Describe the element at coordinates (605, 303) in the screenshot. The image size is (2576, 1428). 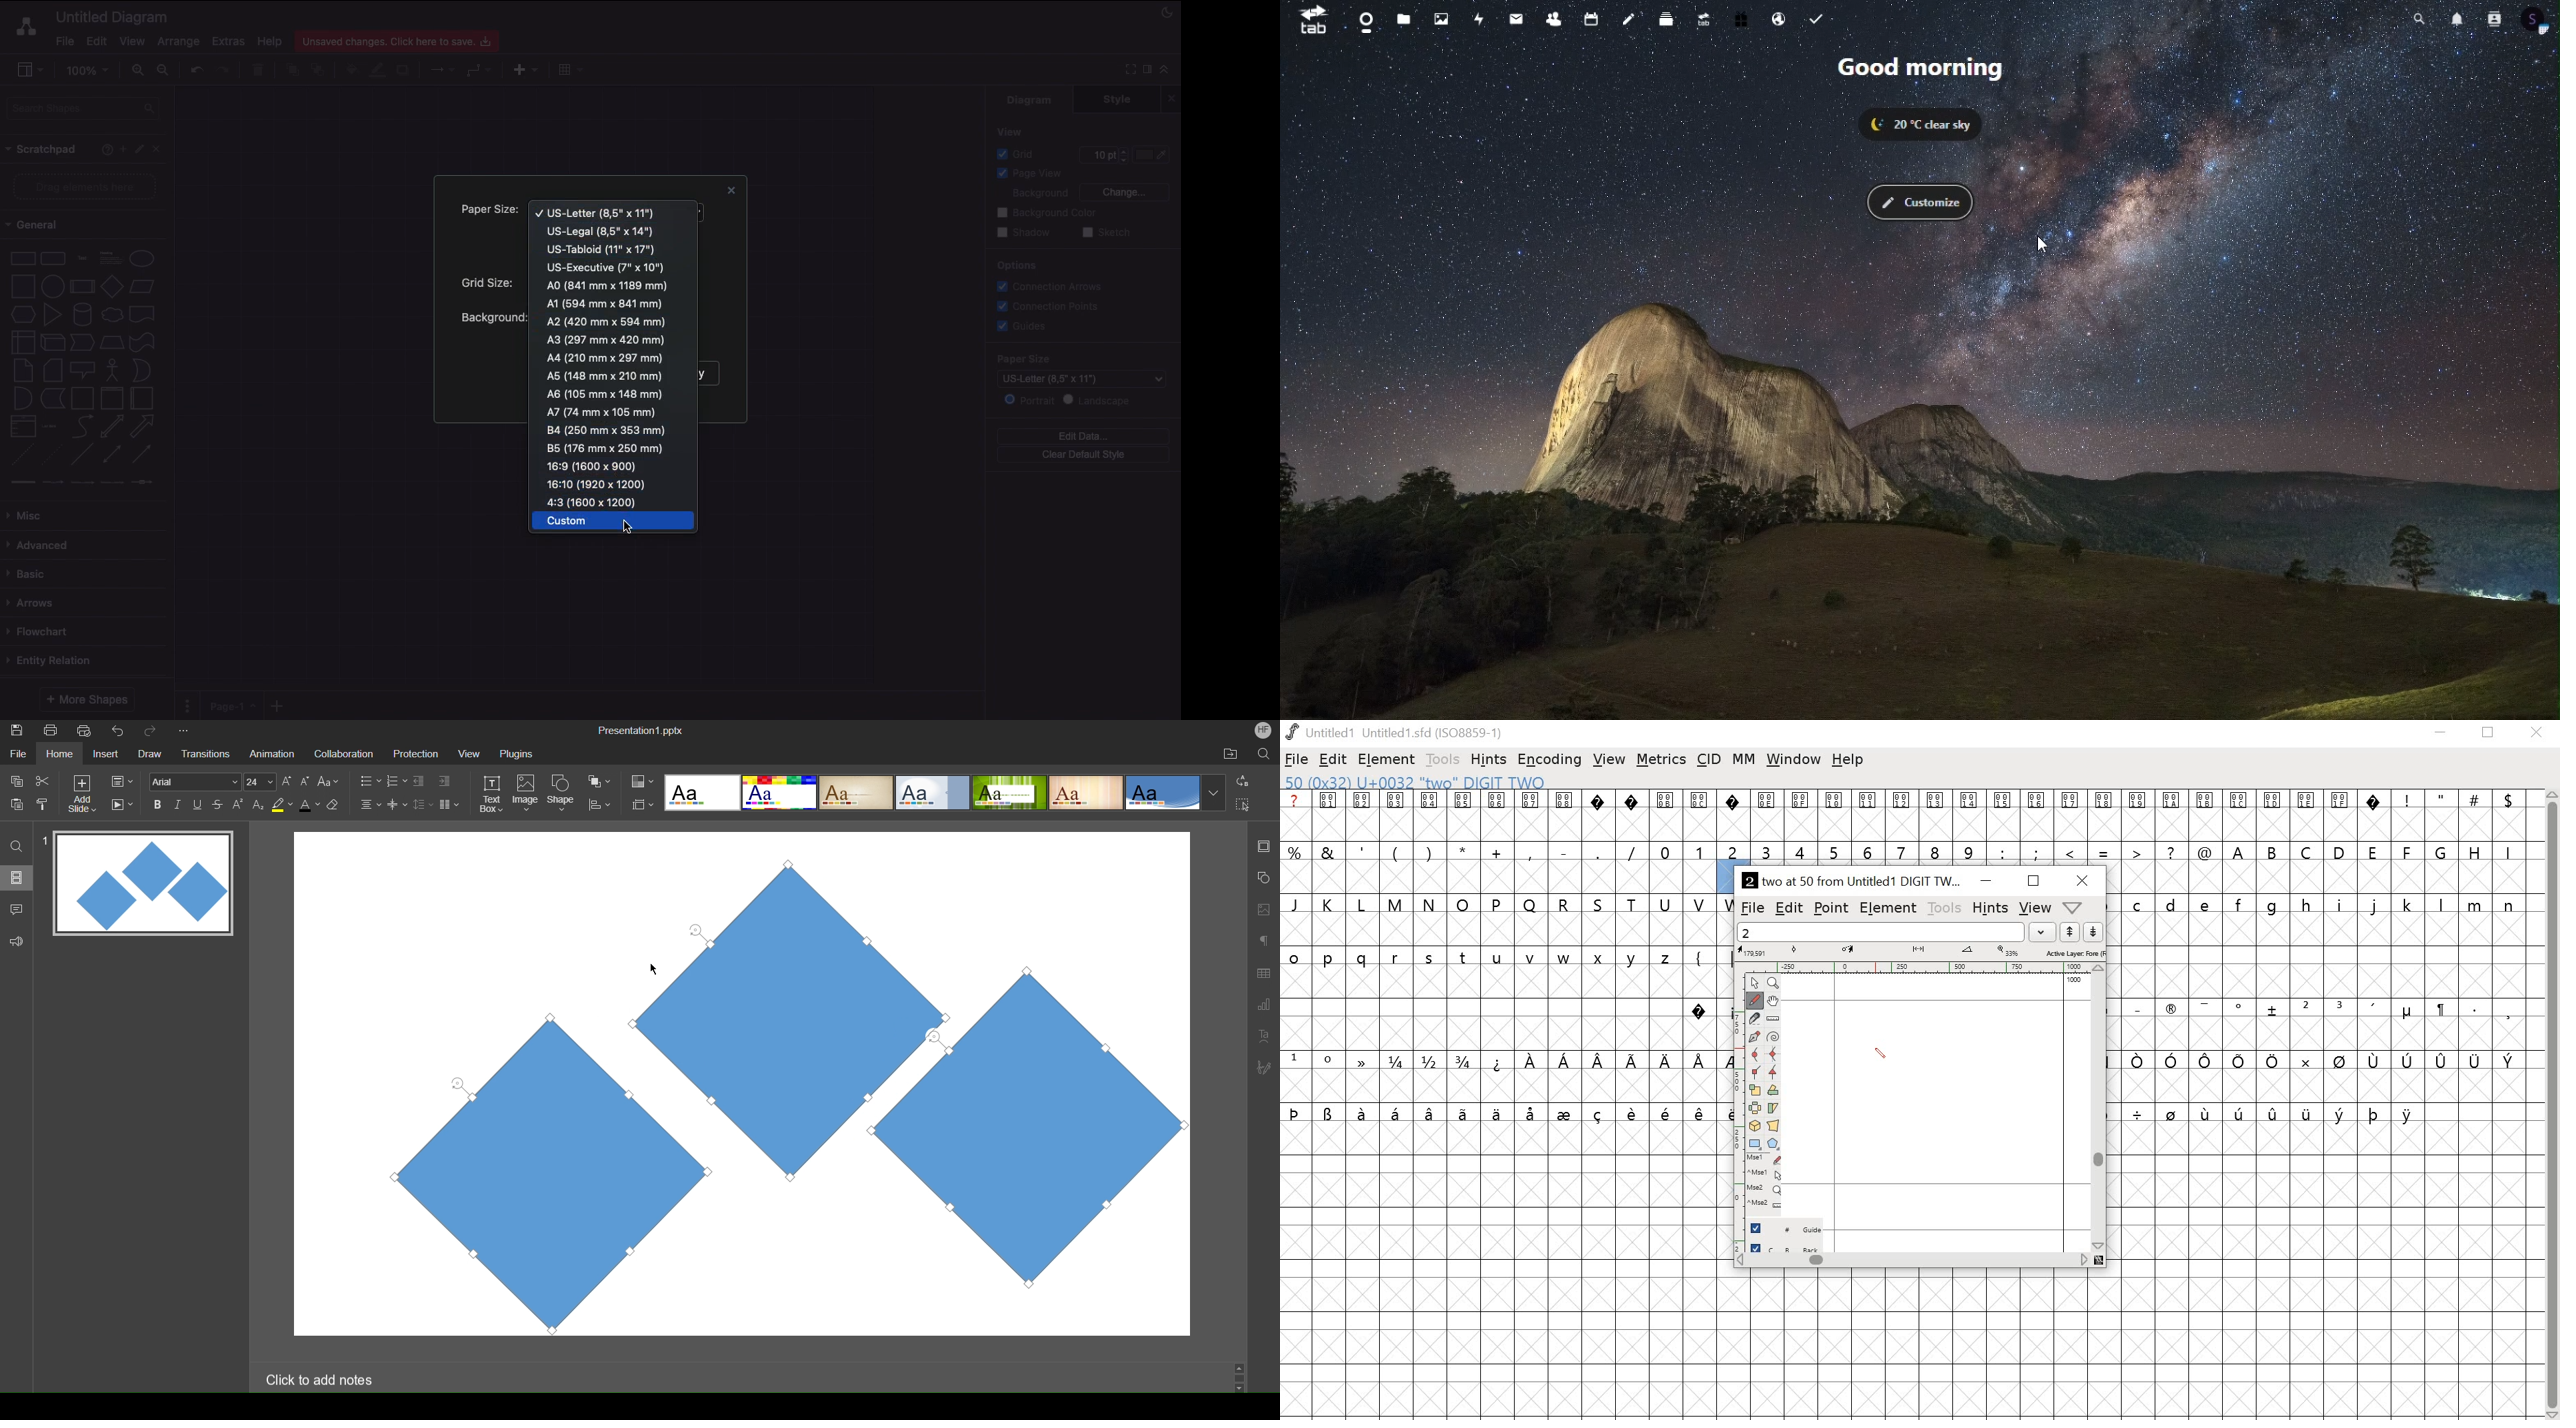
I see `A1` at that location.